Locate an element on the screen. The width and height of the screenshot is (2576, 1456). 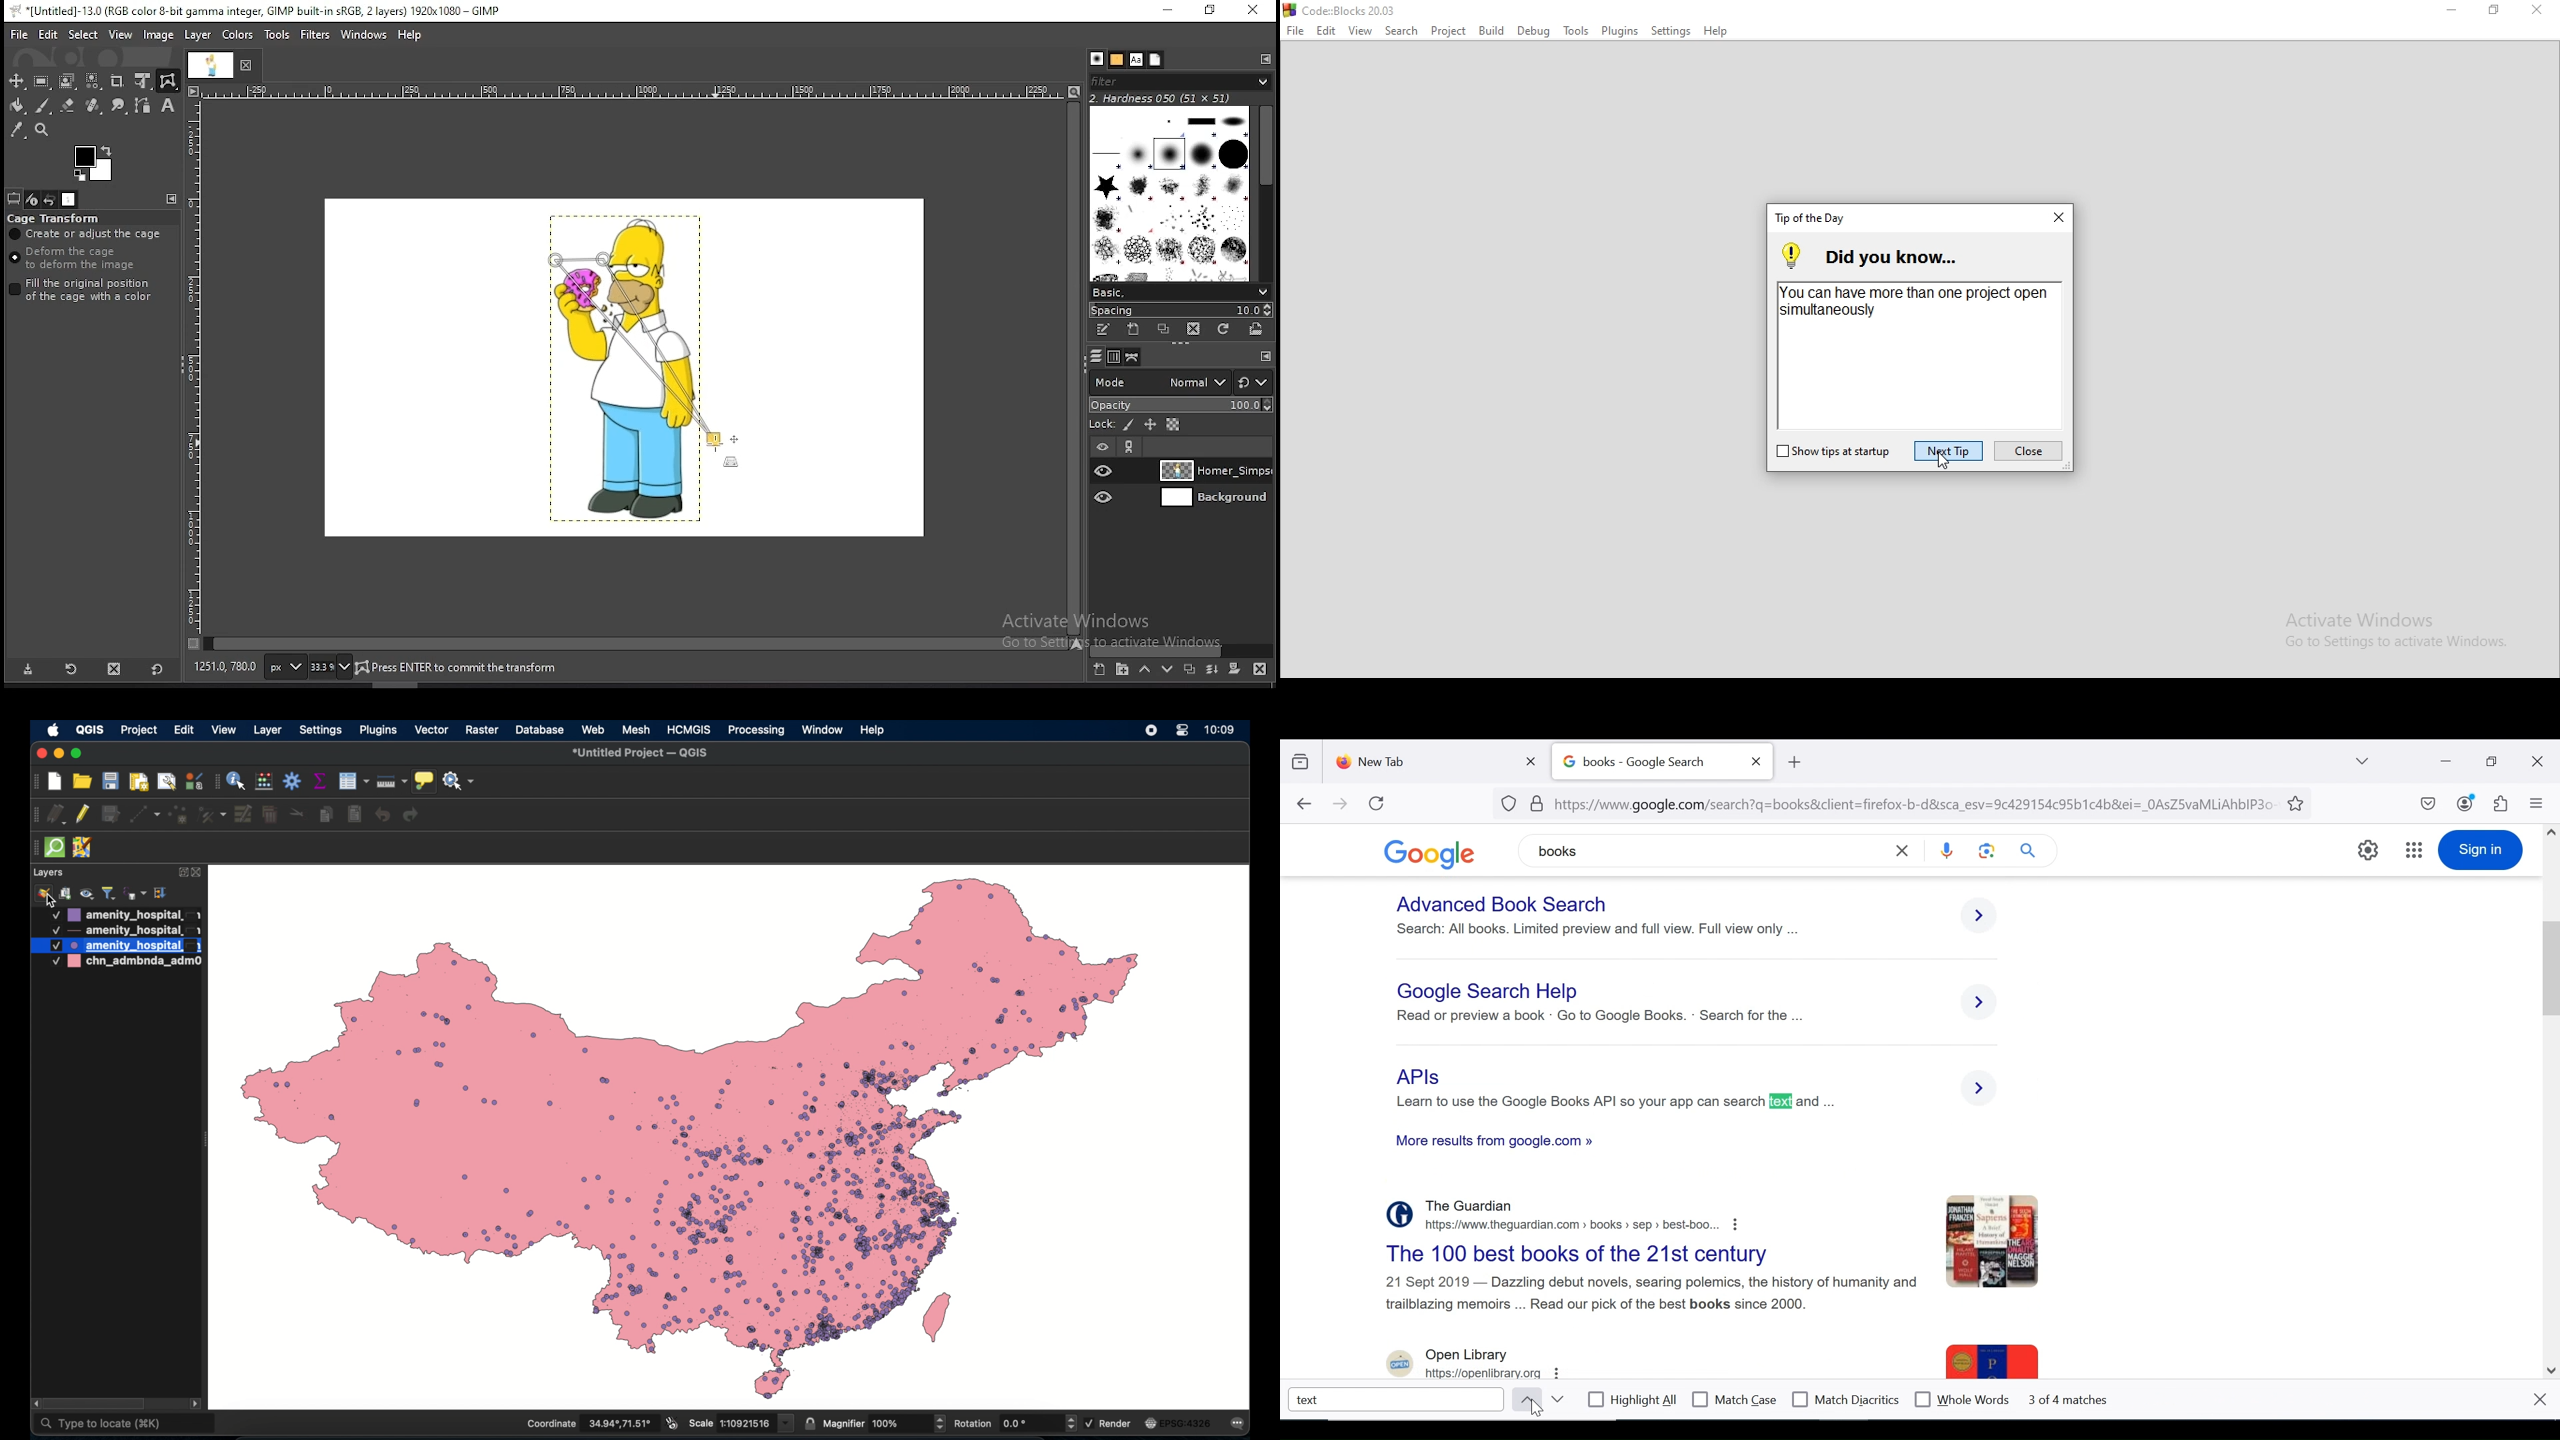
plugins is located at coordinates (379, 730).